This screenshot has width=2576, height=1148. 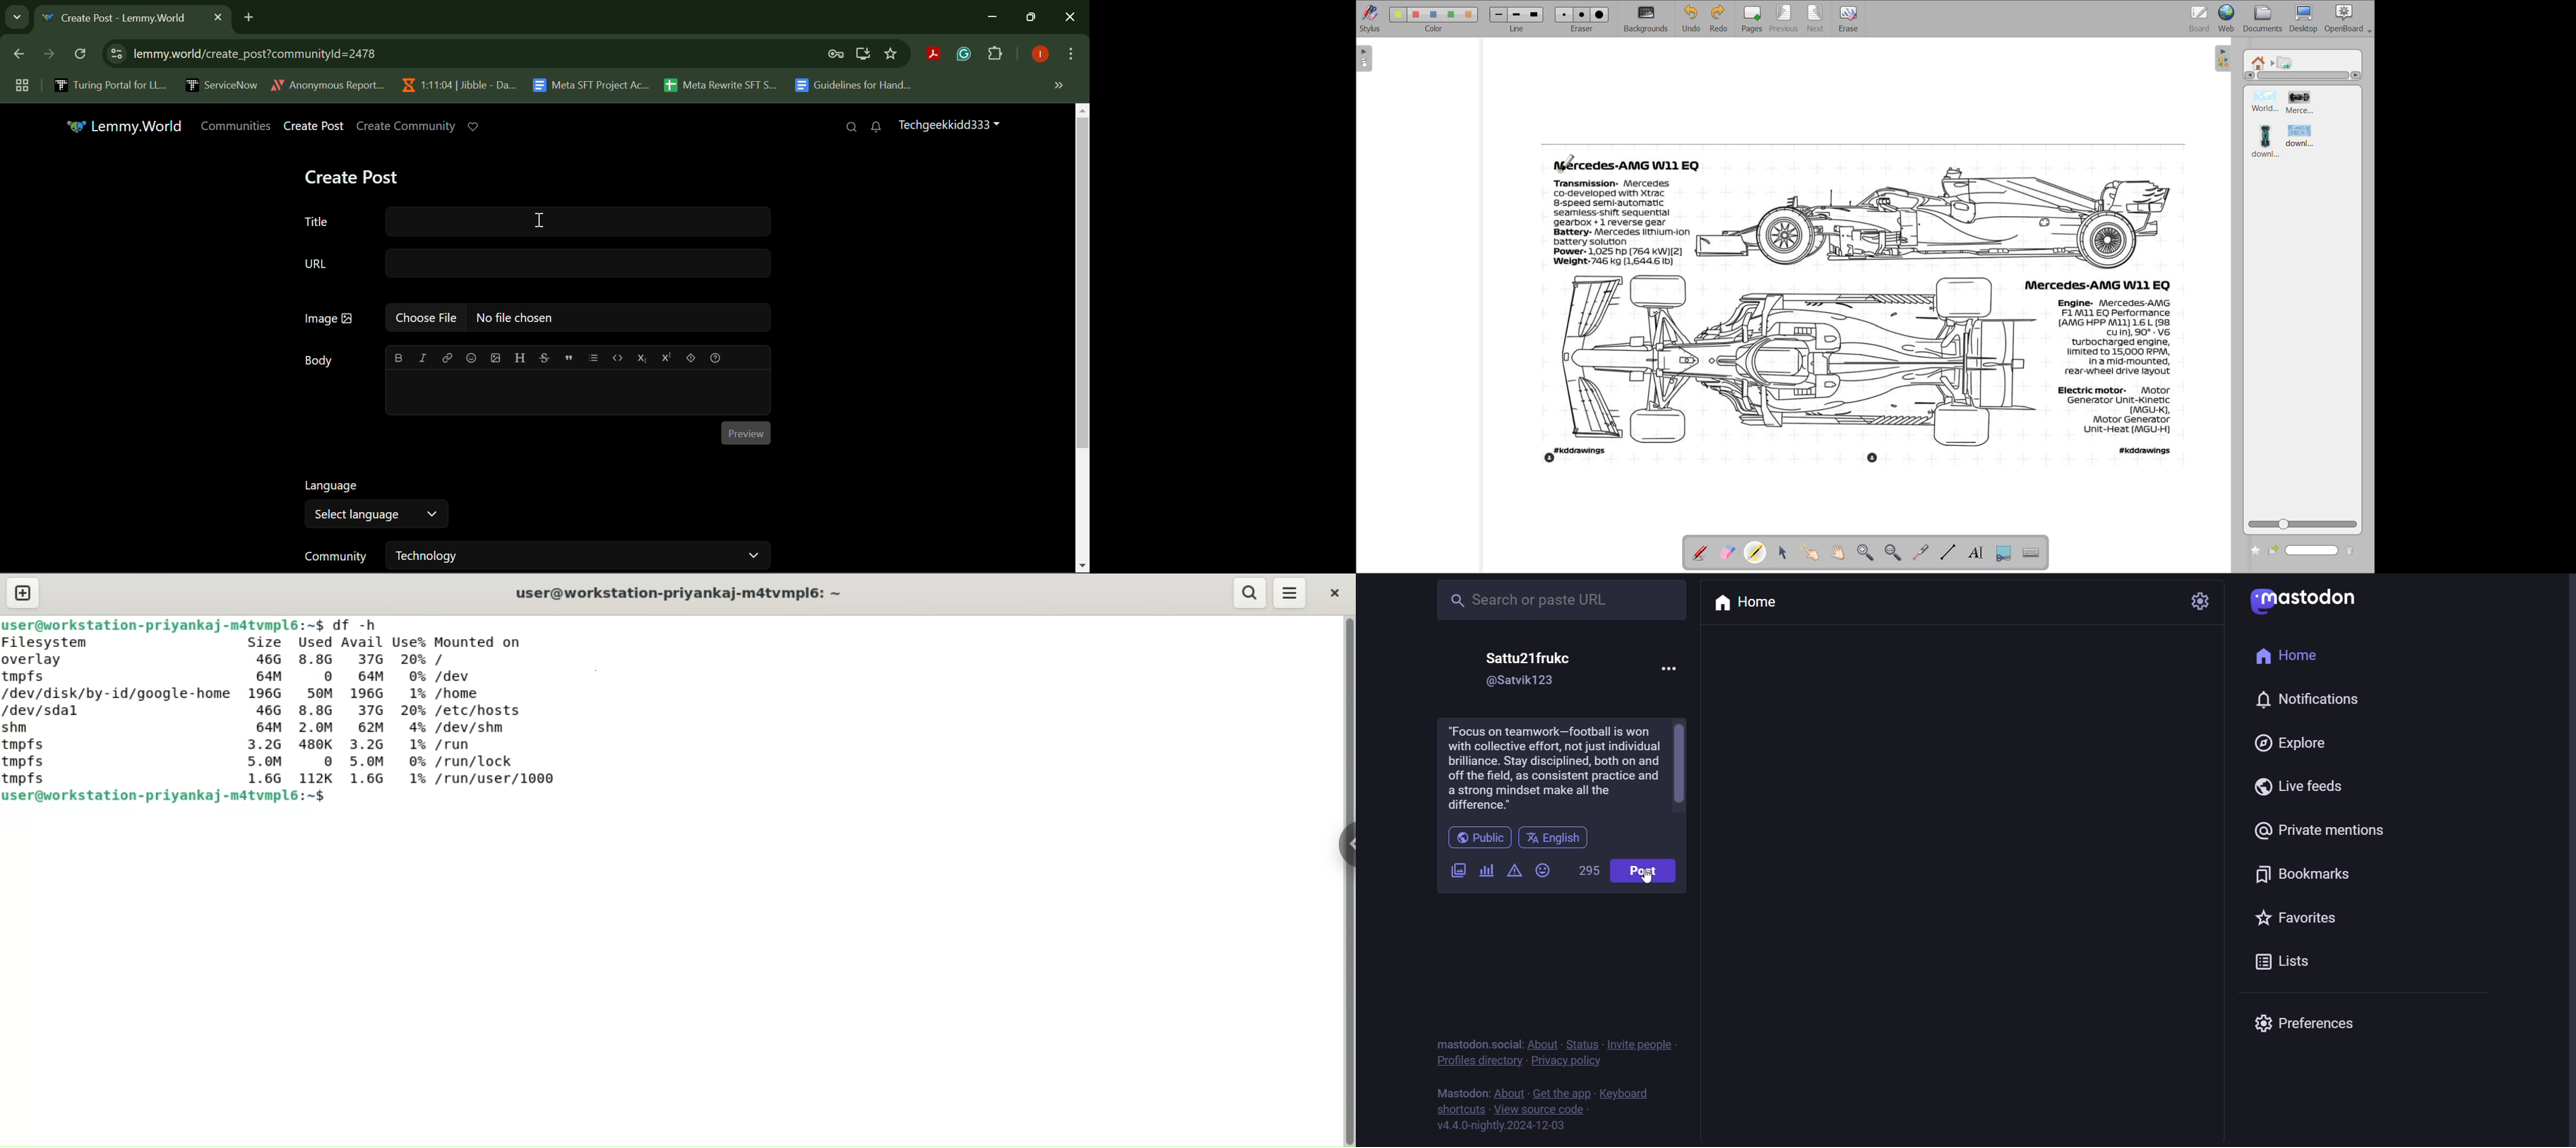 What do you see at coordinates (1452, 867) in the screenshot?
I see `images/video` at bounding box center [1452, 867].